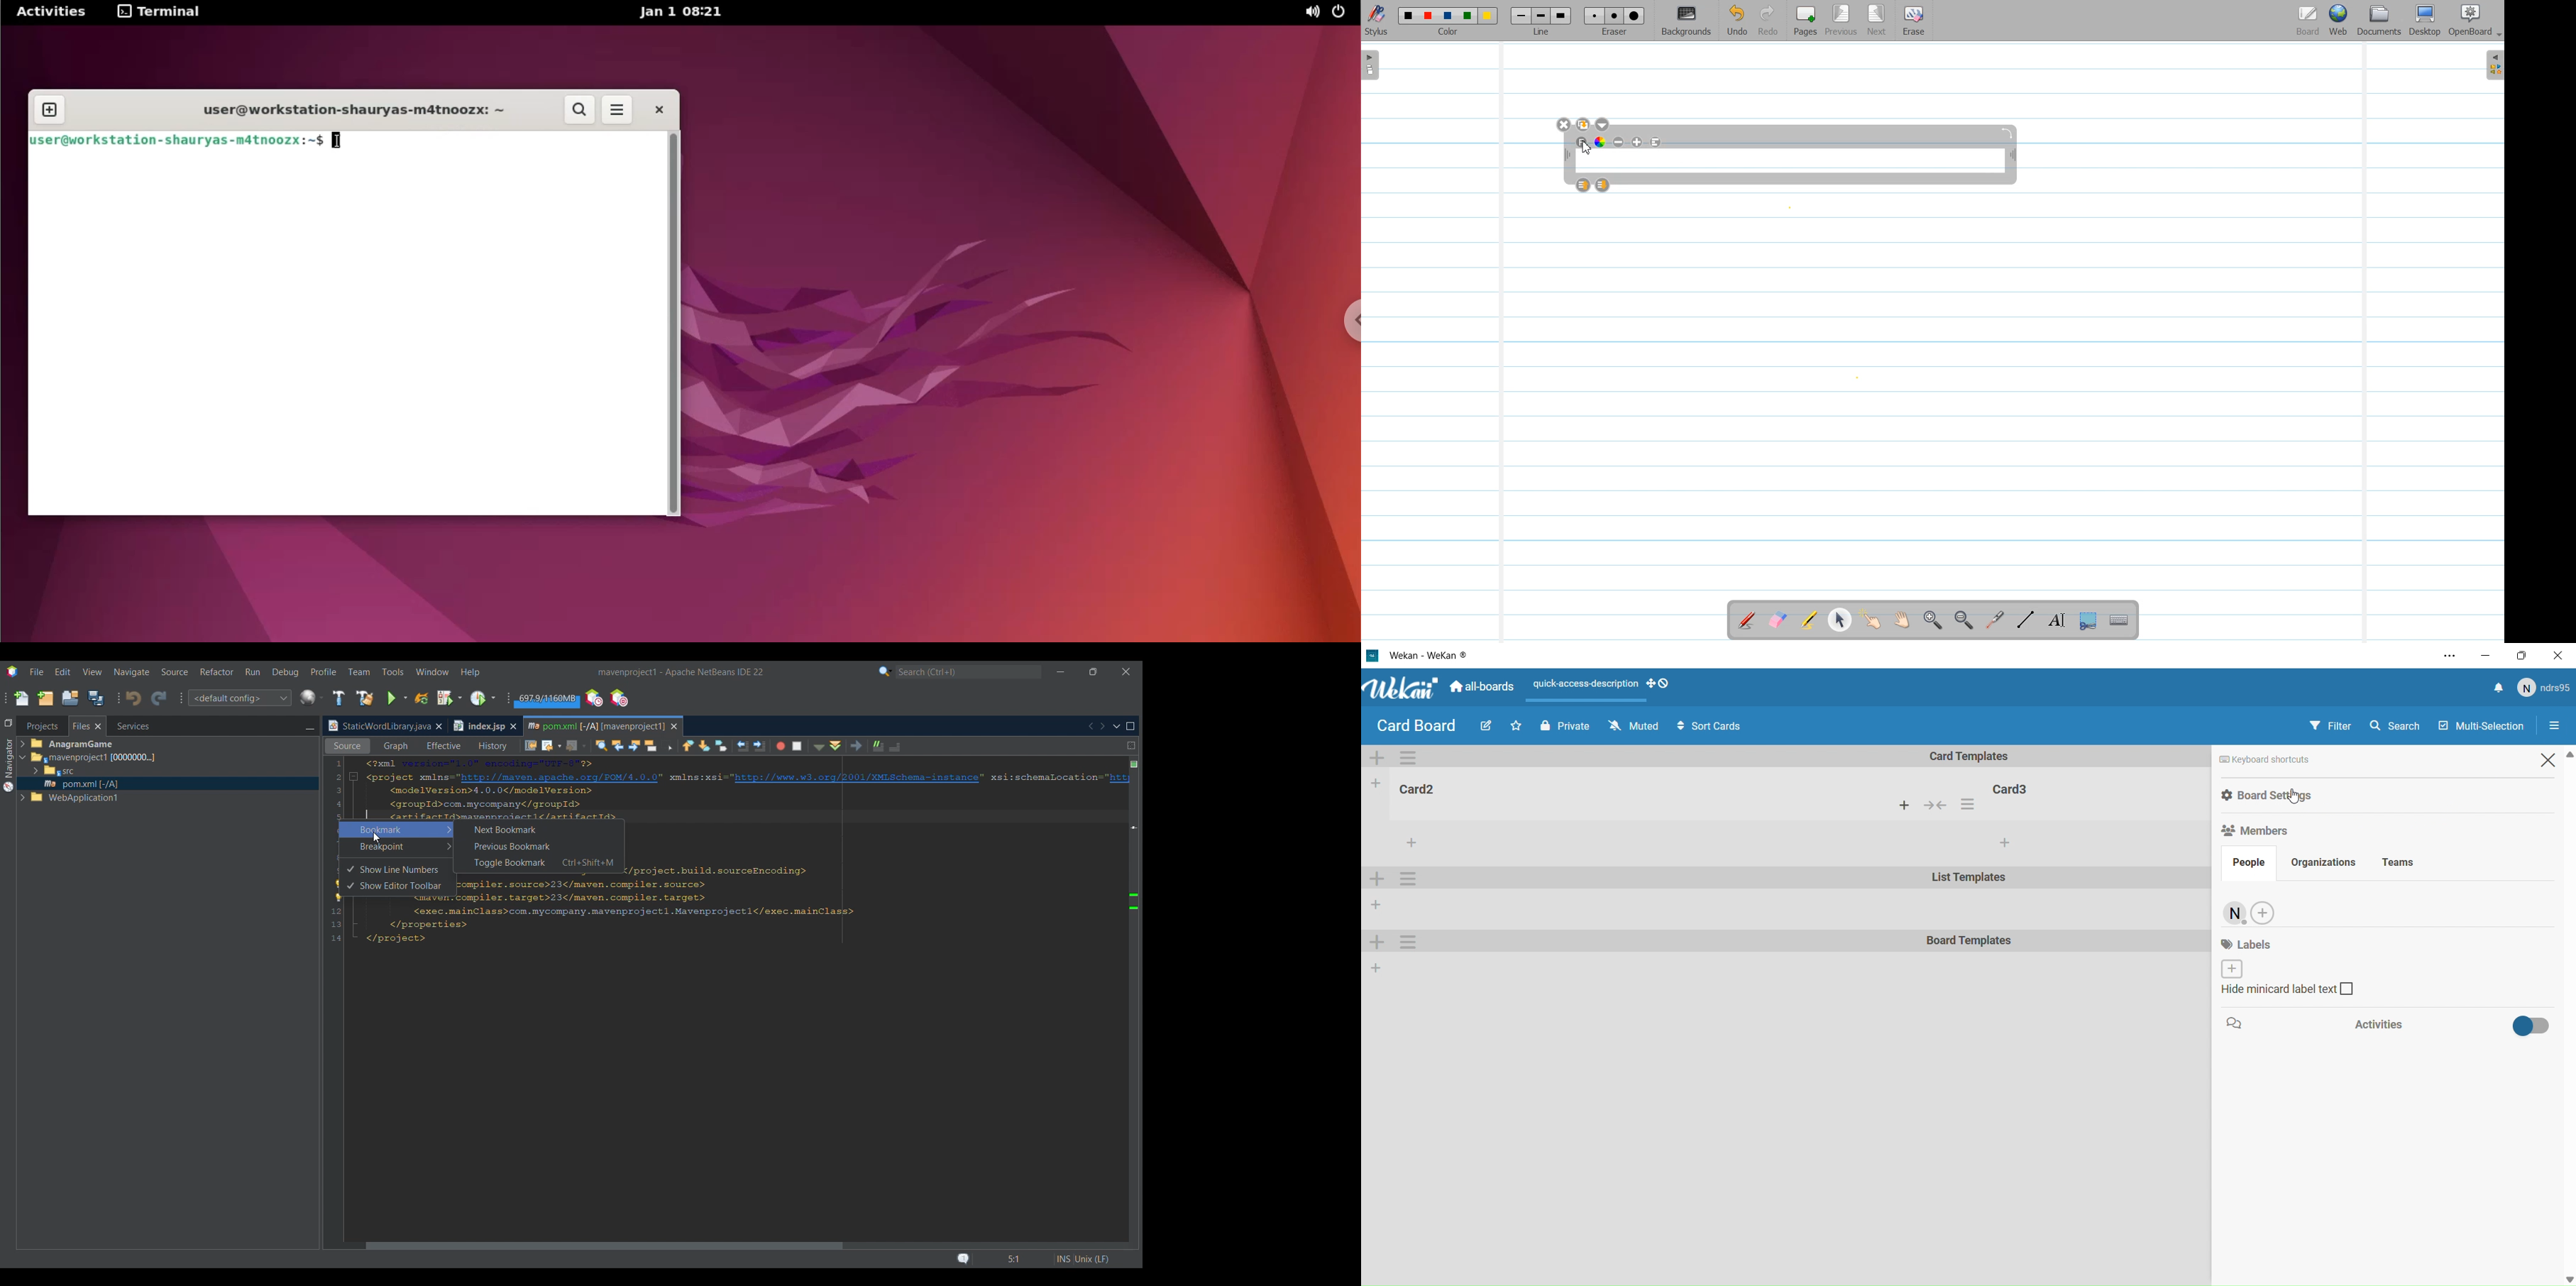 Image resolution: width=2576 pixels, height=1288 pixels. I want to click on desktop drag handles, so click(1661, 686).